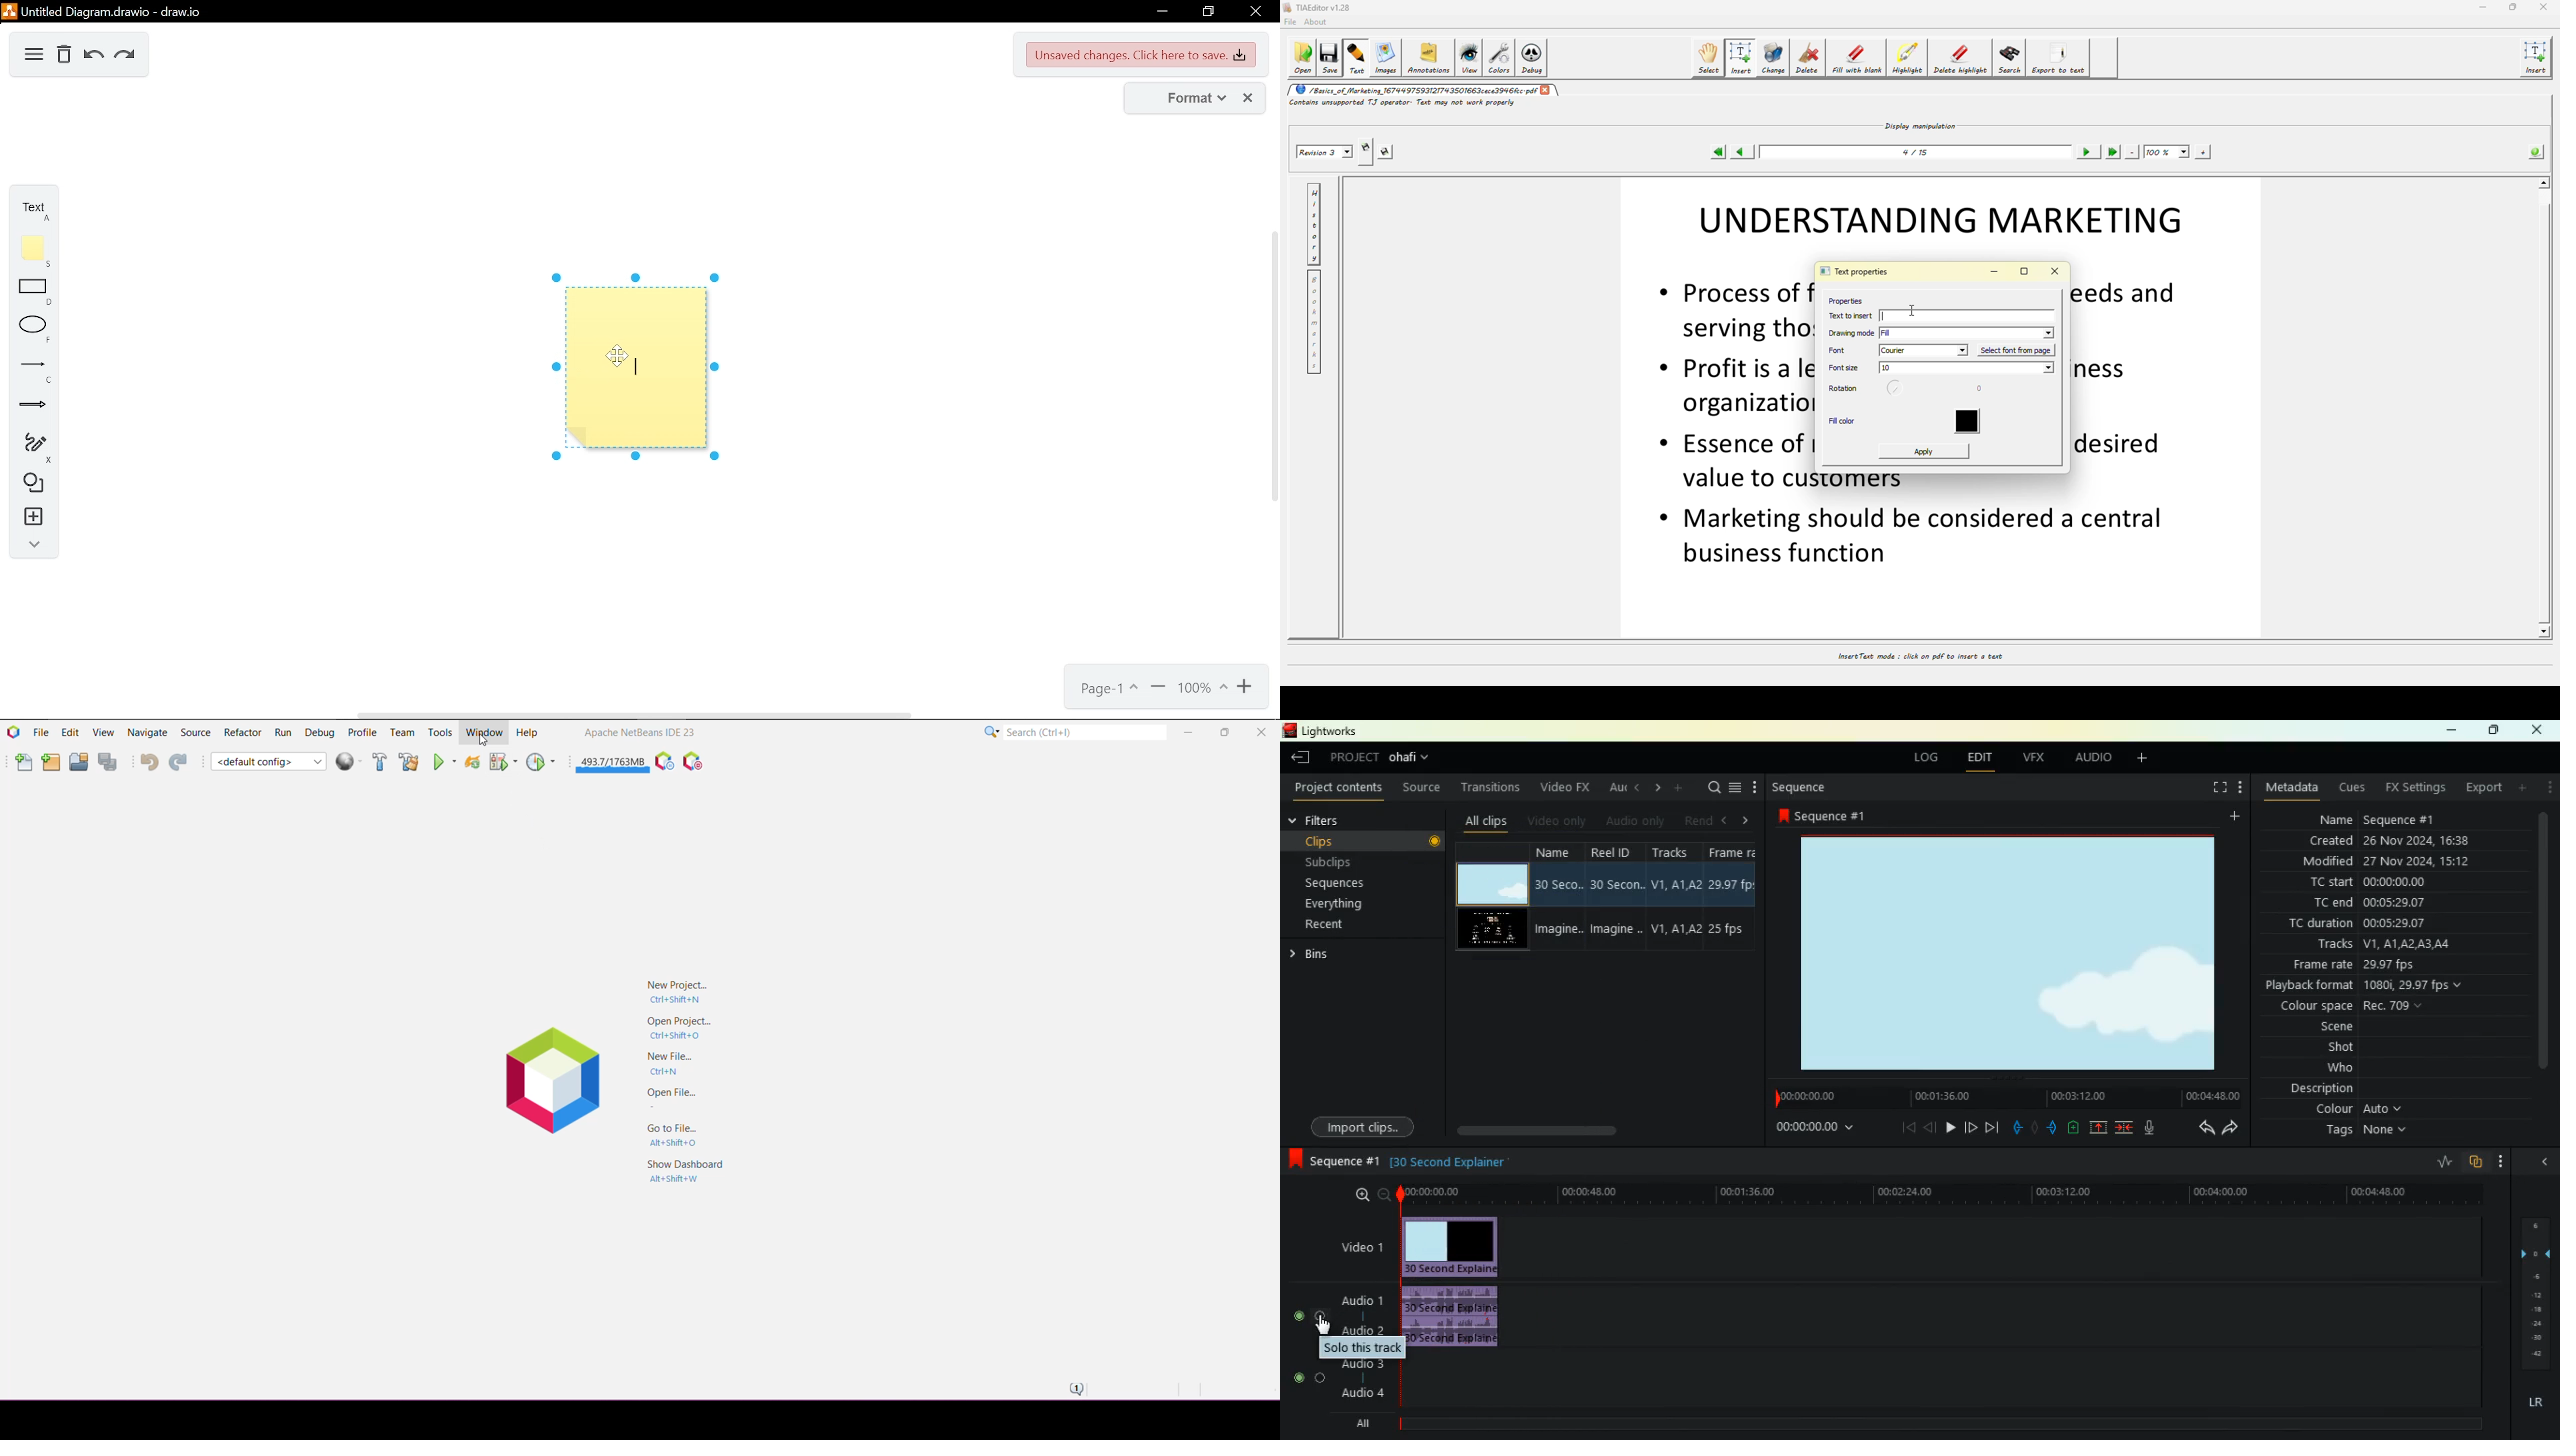 This screenshot has height=1456, width=2576. What do you see at coordinates (1361, 1347) in the screenshot?
I see `solo the track` at bounding box center [1361, 1347].